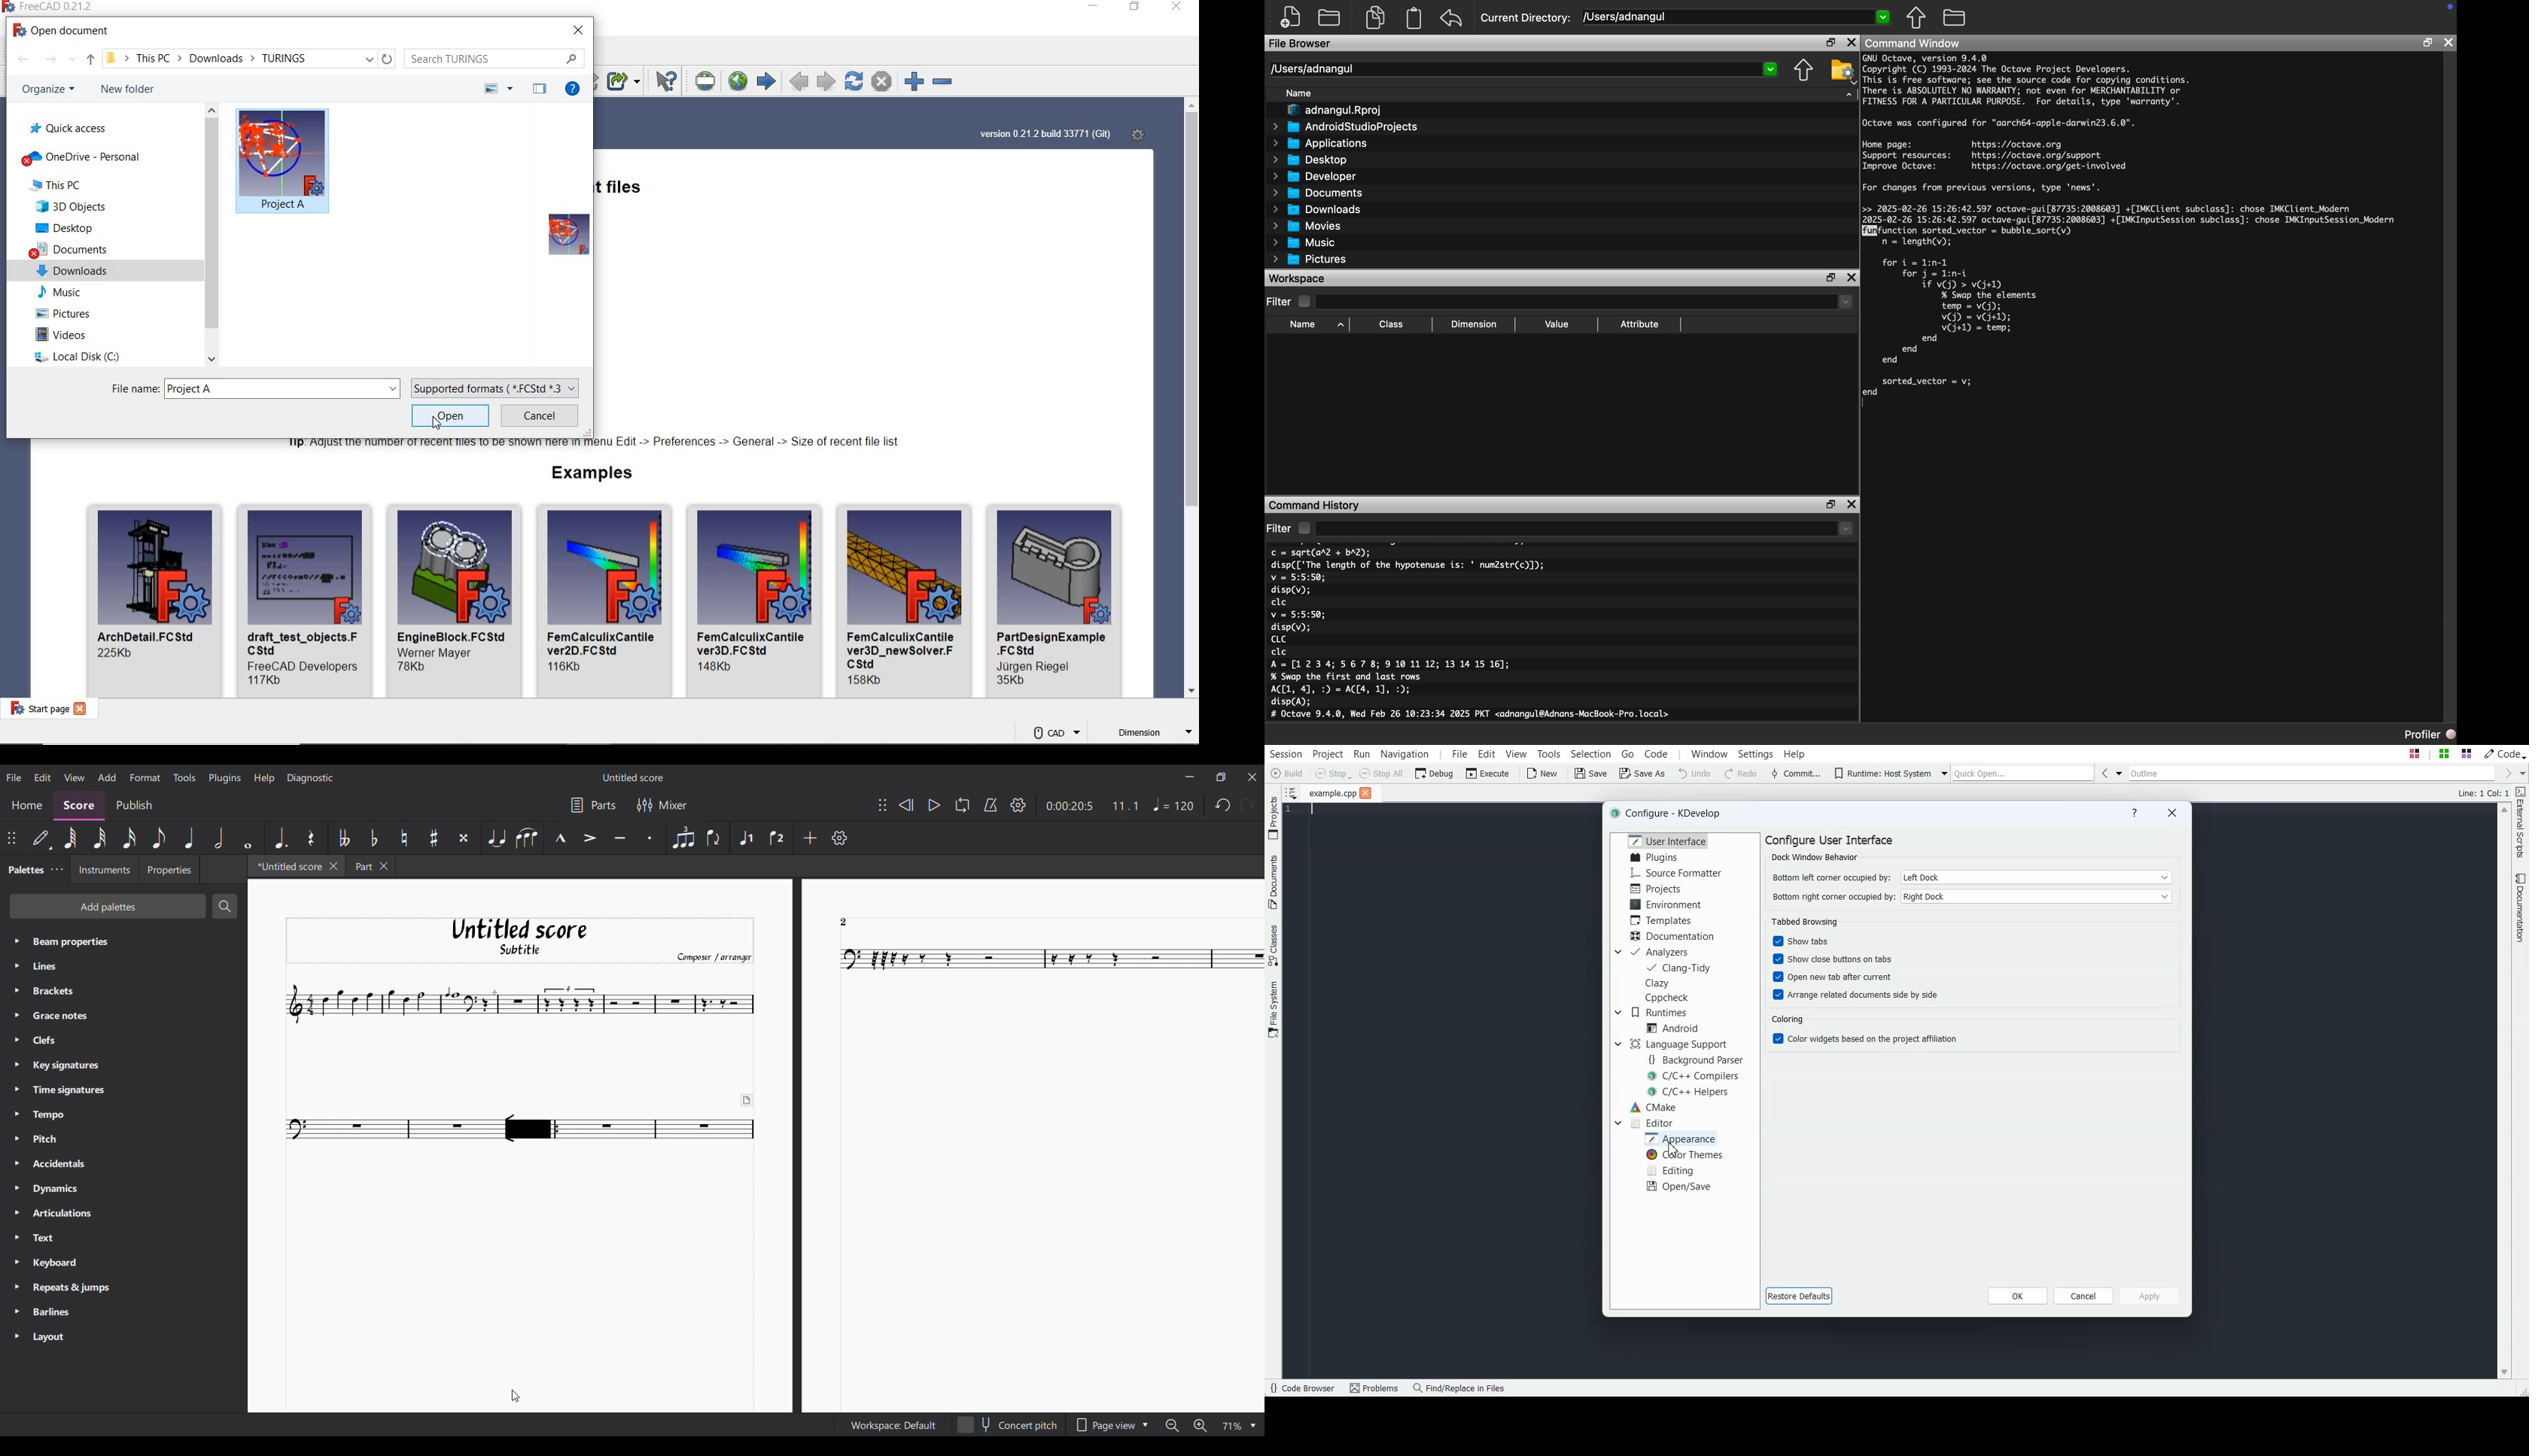  I want to click on size, so click(867, 681).